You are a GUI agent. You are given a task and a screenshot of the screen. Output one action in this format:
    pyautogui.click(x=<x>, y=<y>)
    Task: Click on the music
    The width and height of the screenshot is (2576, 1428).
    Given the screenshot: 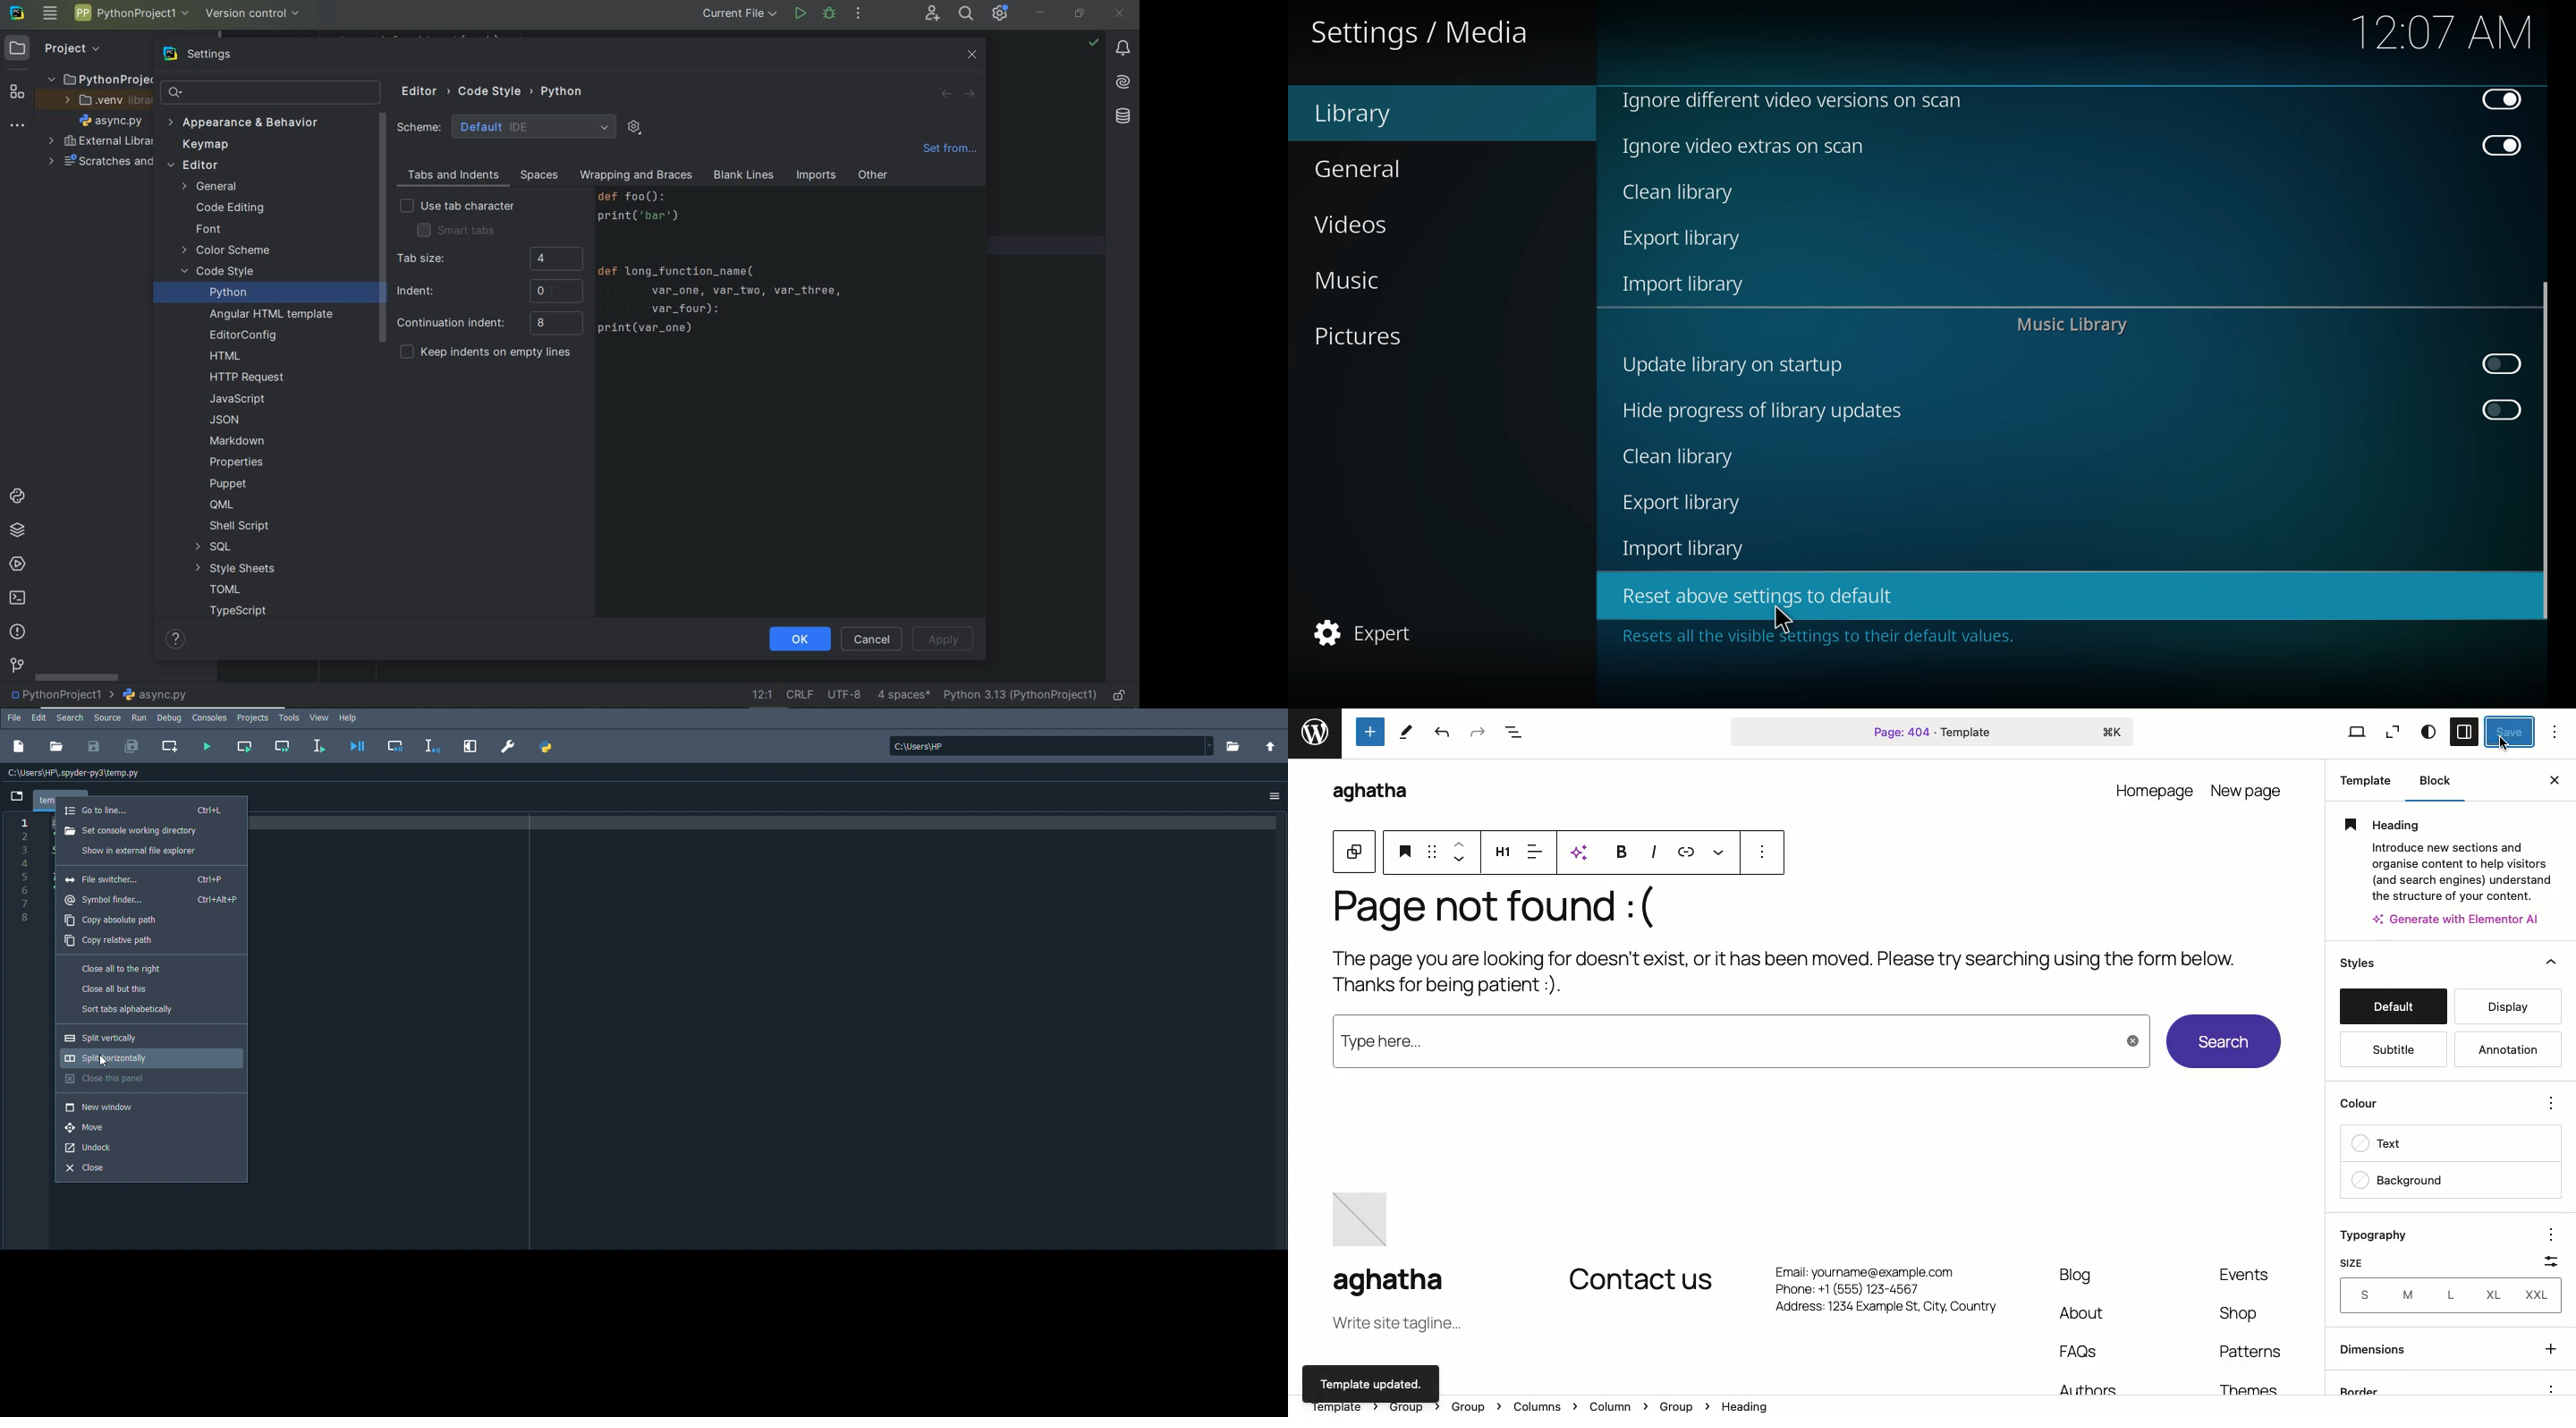 What is the action you would take?
    pyautogui.click(x=1346, y=280)
    